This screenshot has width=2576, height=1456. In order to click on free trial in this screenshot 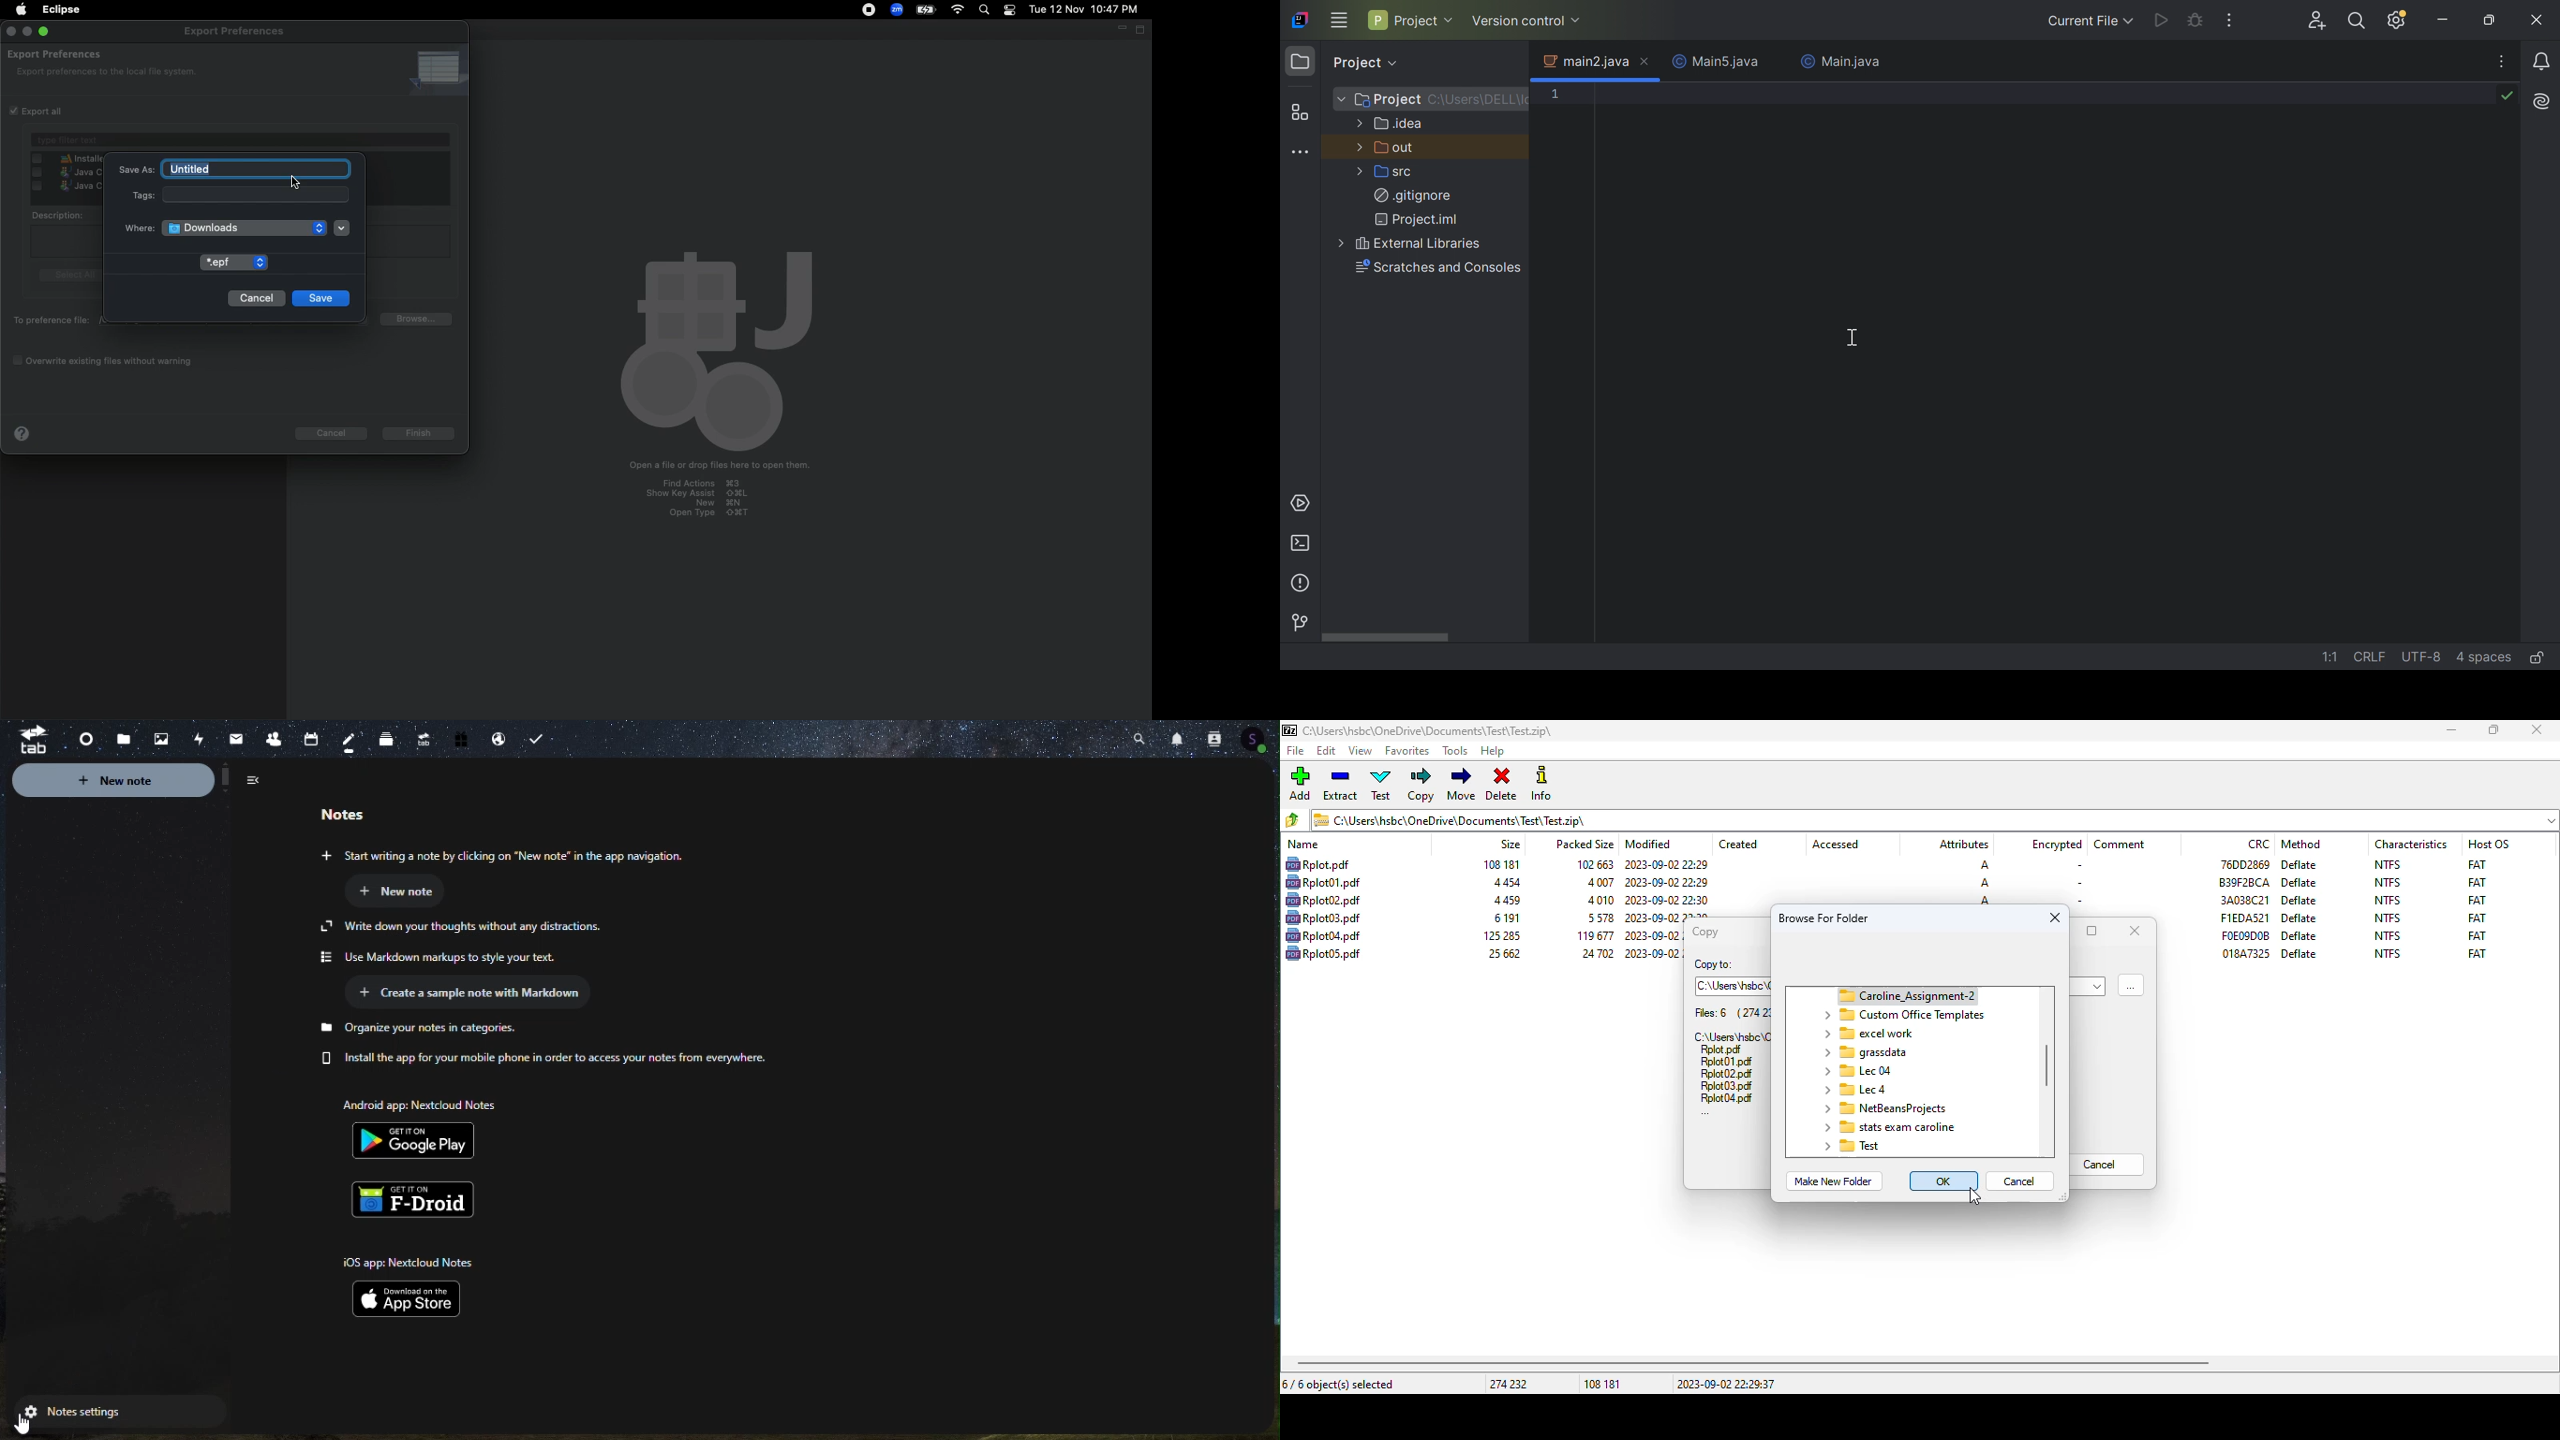, I will do `click(461, 738)`.